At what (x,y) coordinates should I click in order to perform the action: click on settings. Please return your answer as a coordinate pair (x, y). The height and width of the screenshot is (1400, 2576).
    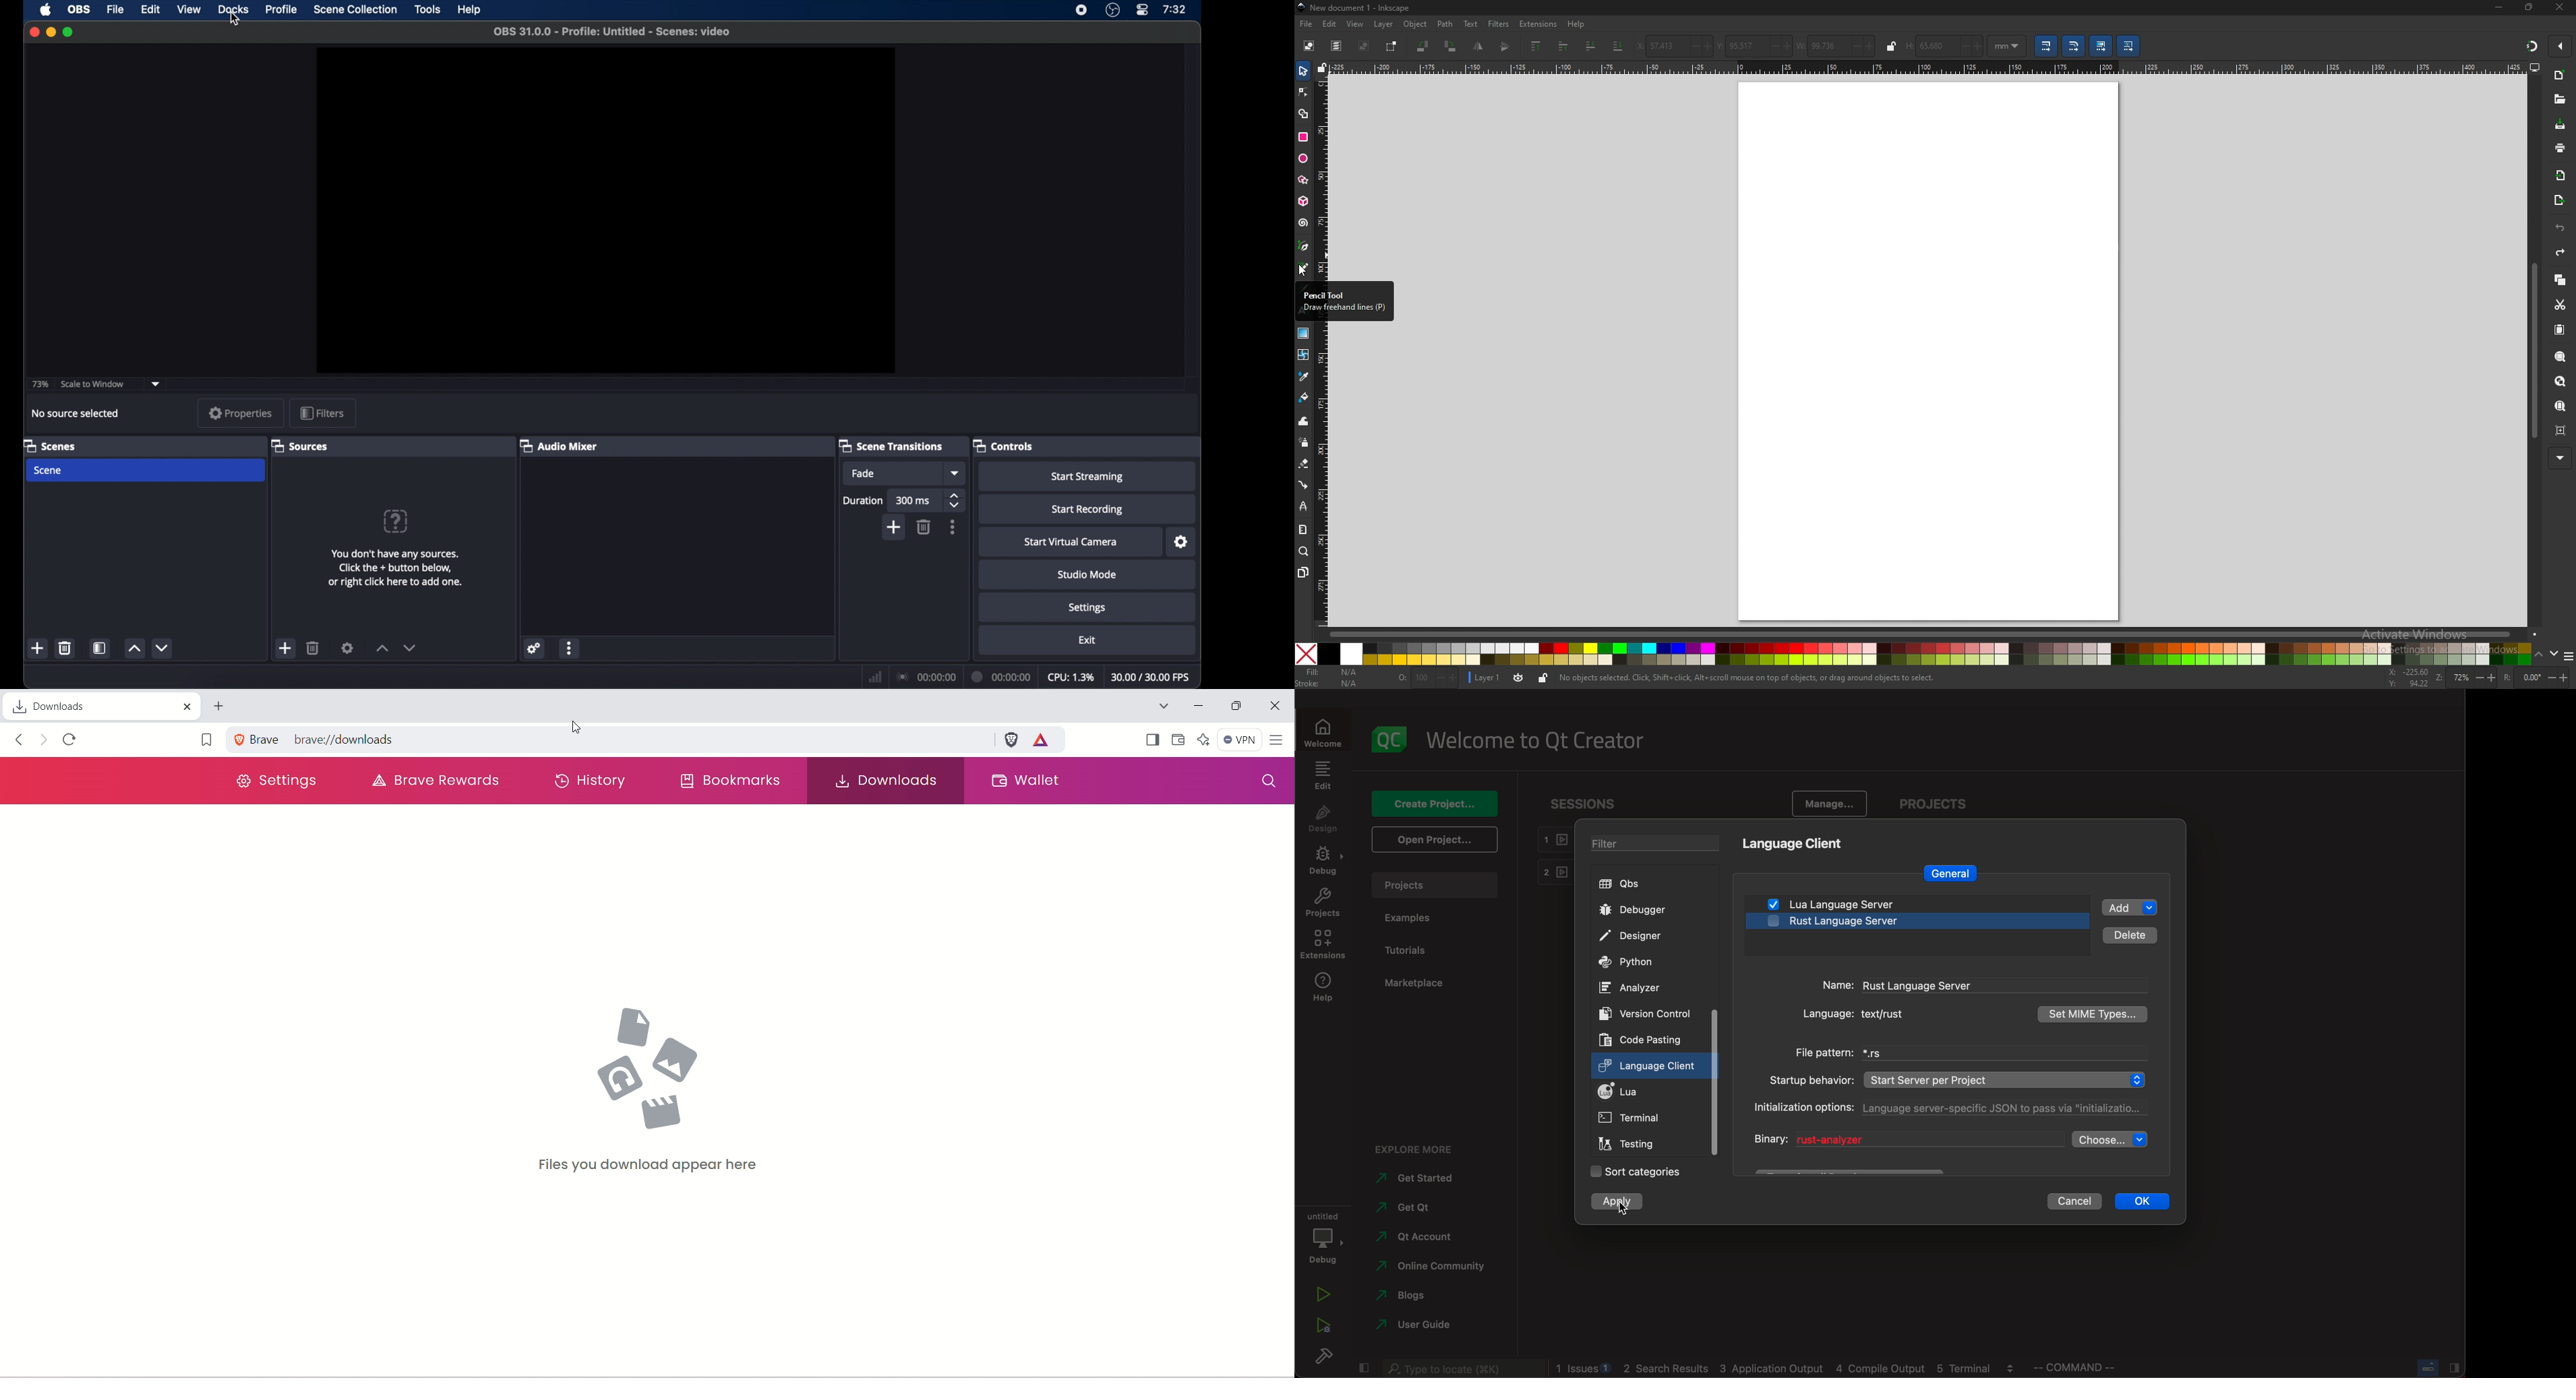
    Looking at the image, I should click on (348, 648).